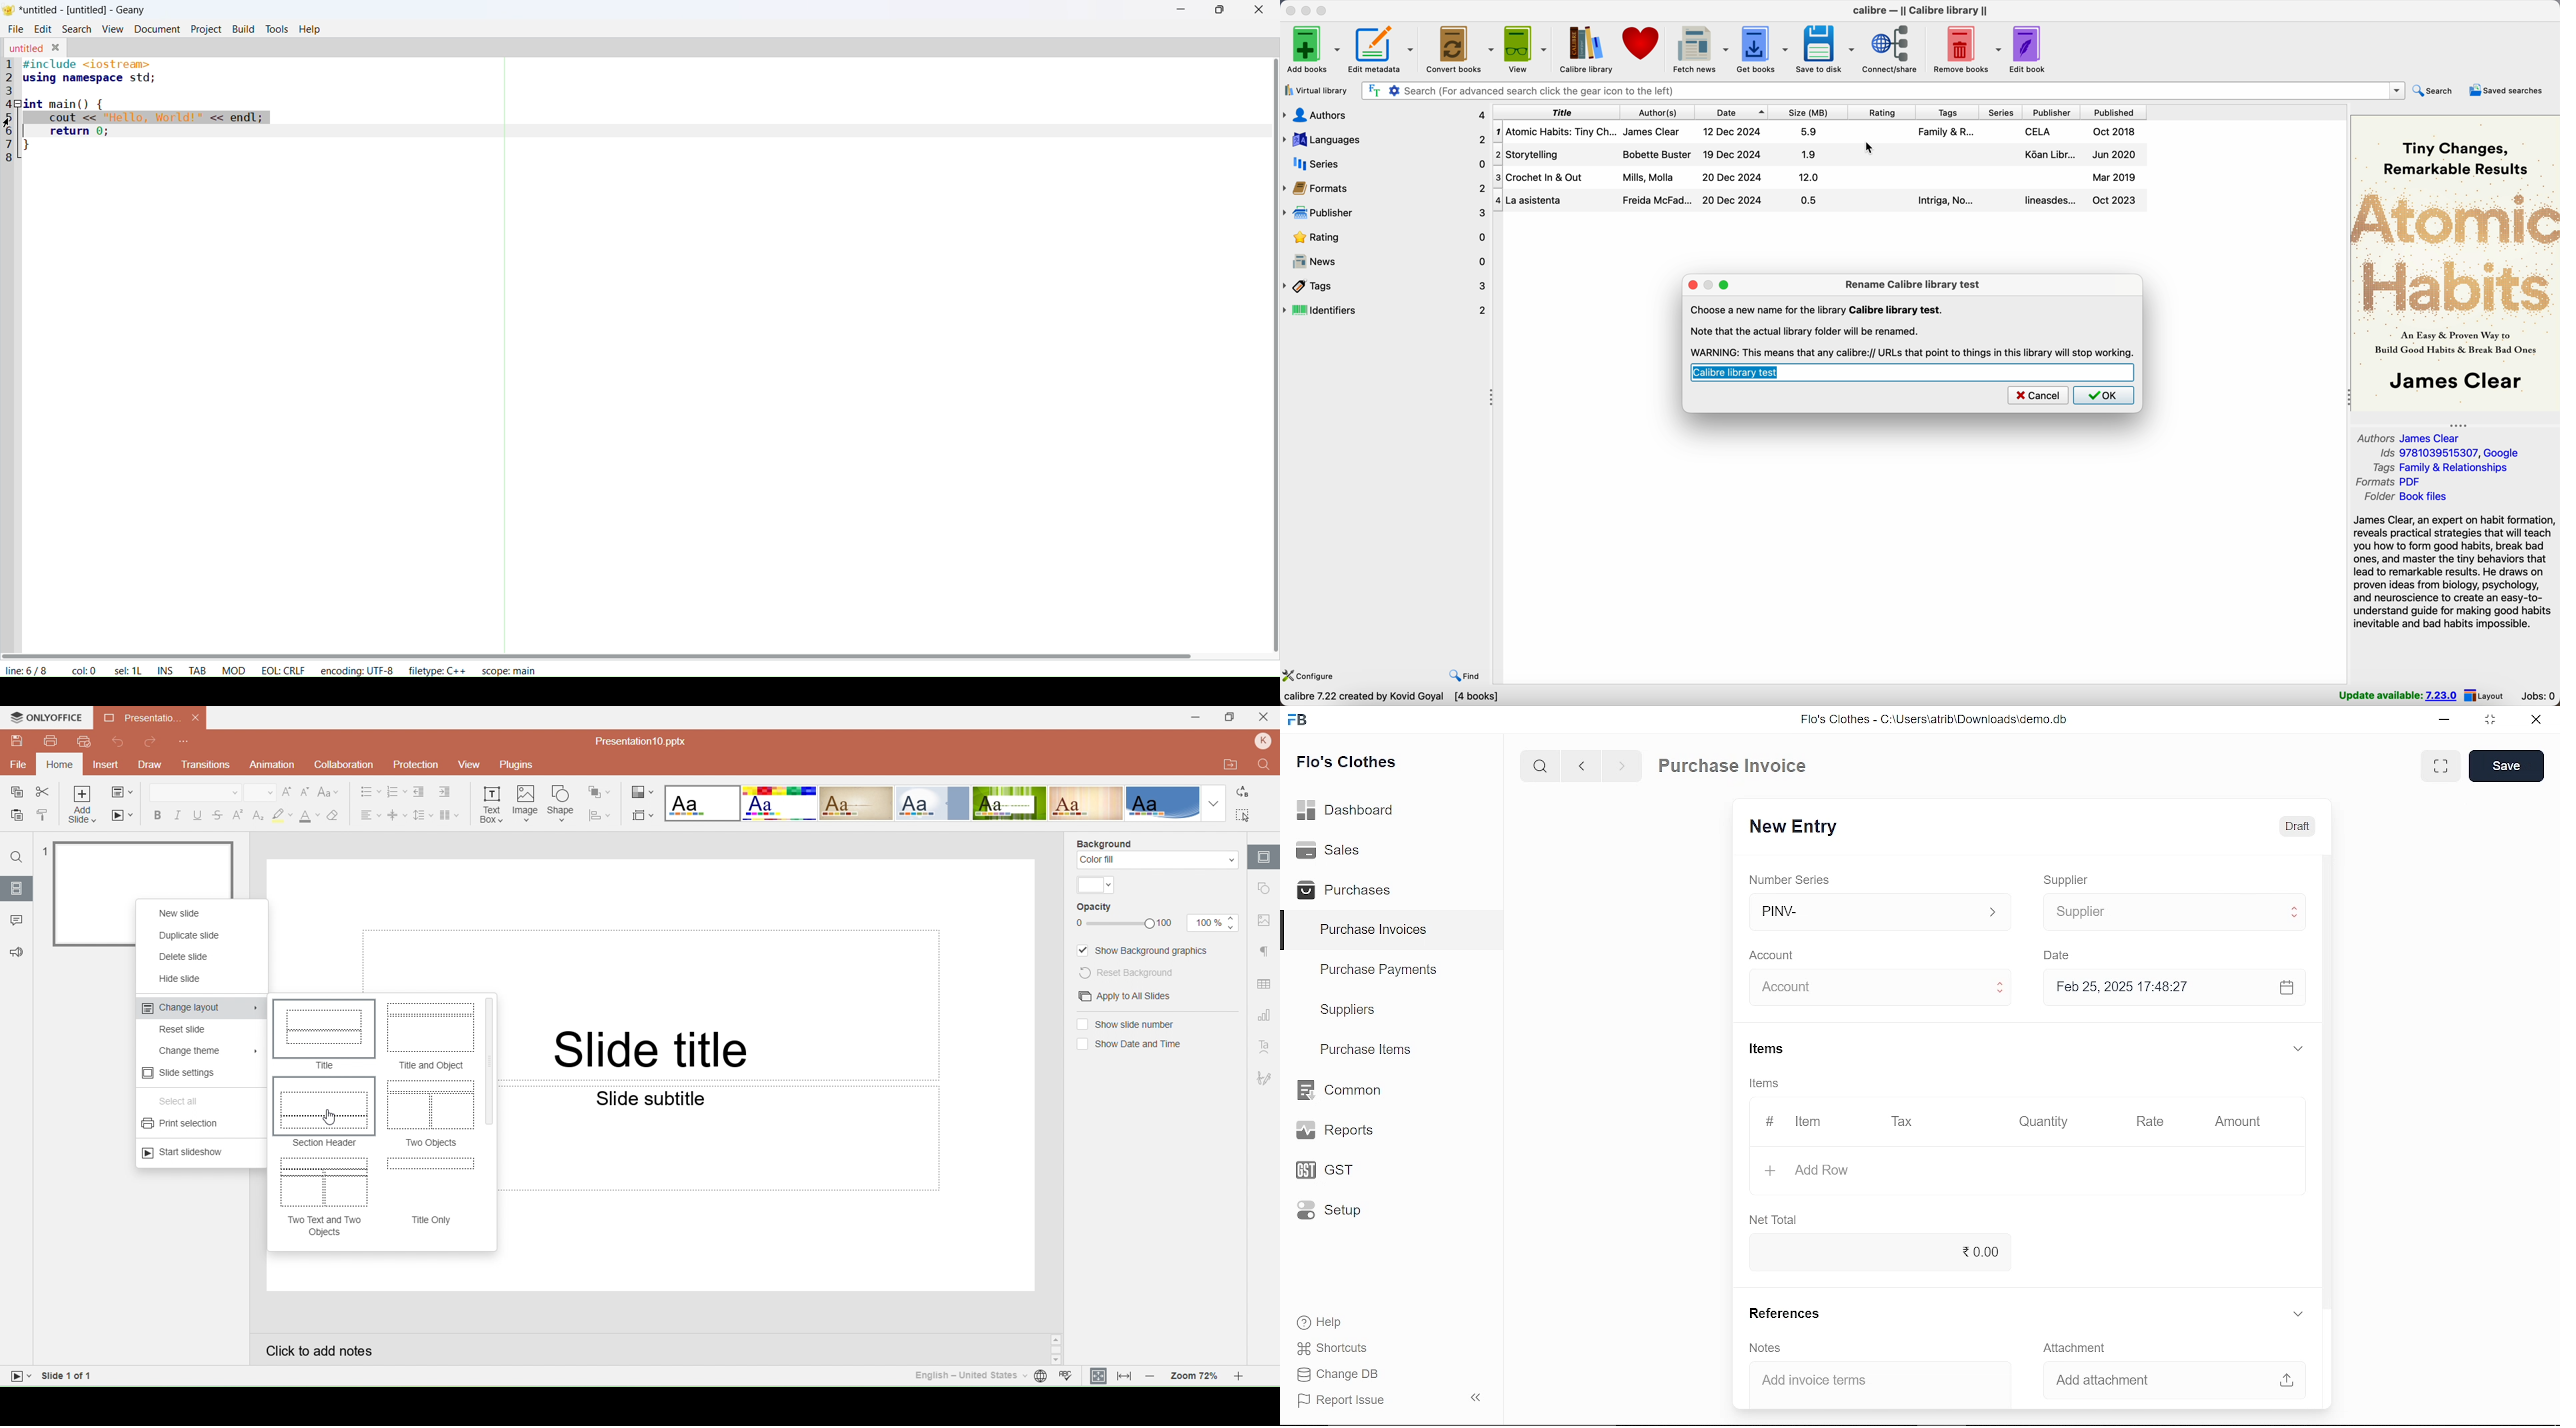 This screenshot has width=2576, height=1428. What do you see at coordinates (1894, 50) in the screenshot?
I see `connect/share` at bounding box center [1894, 50].